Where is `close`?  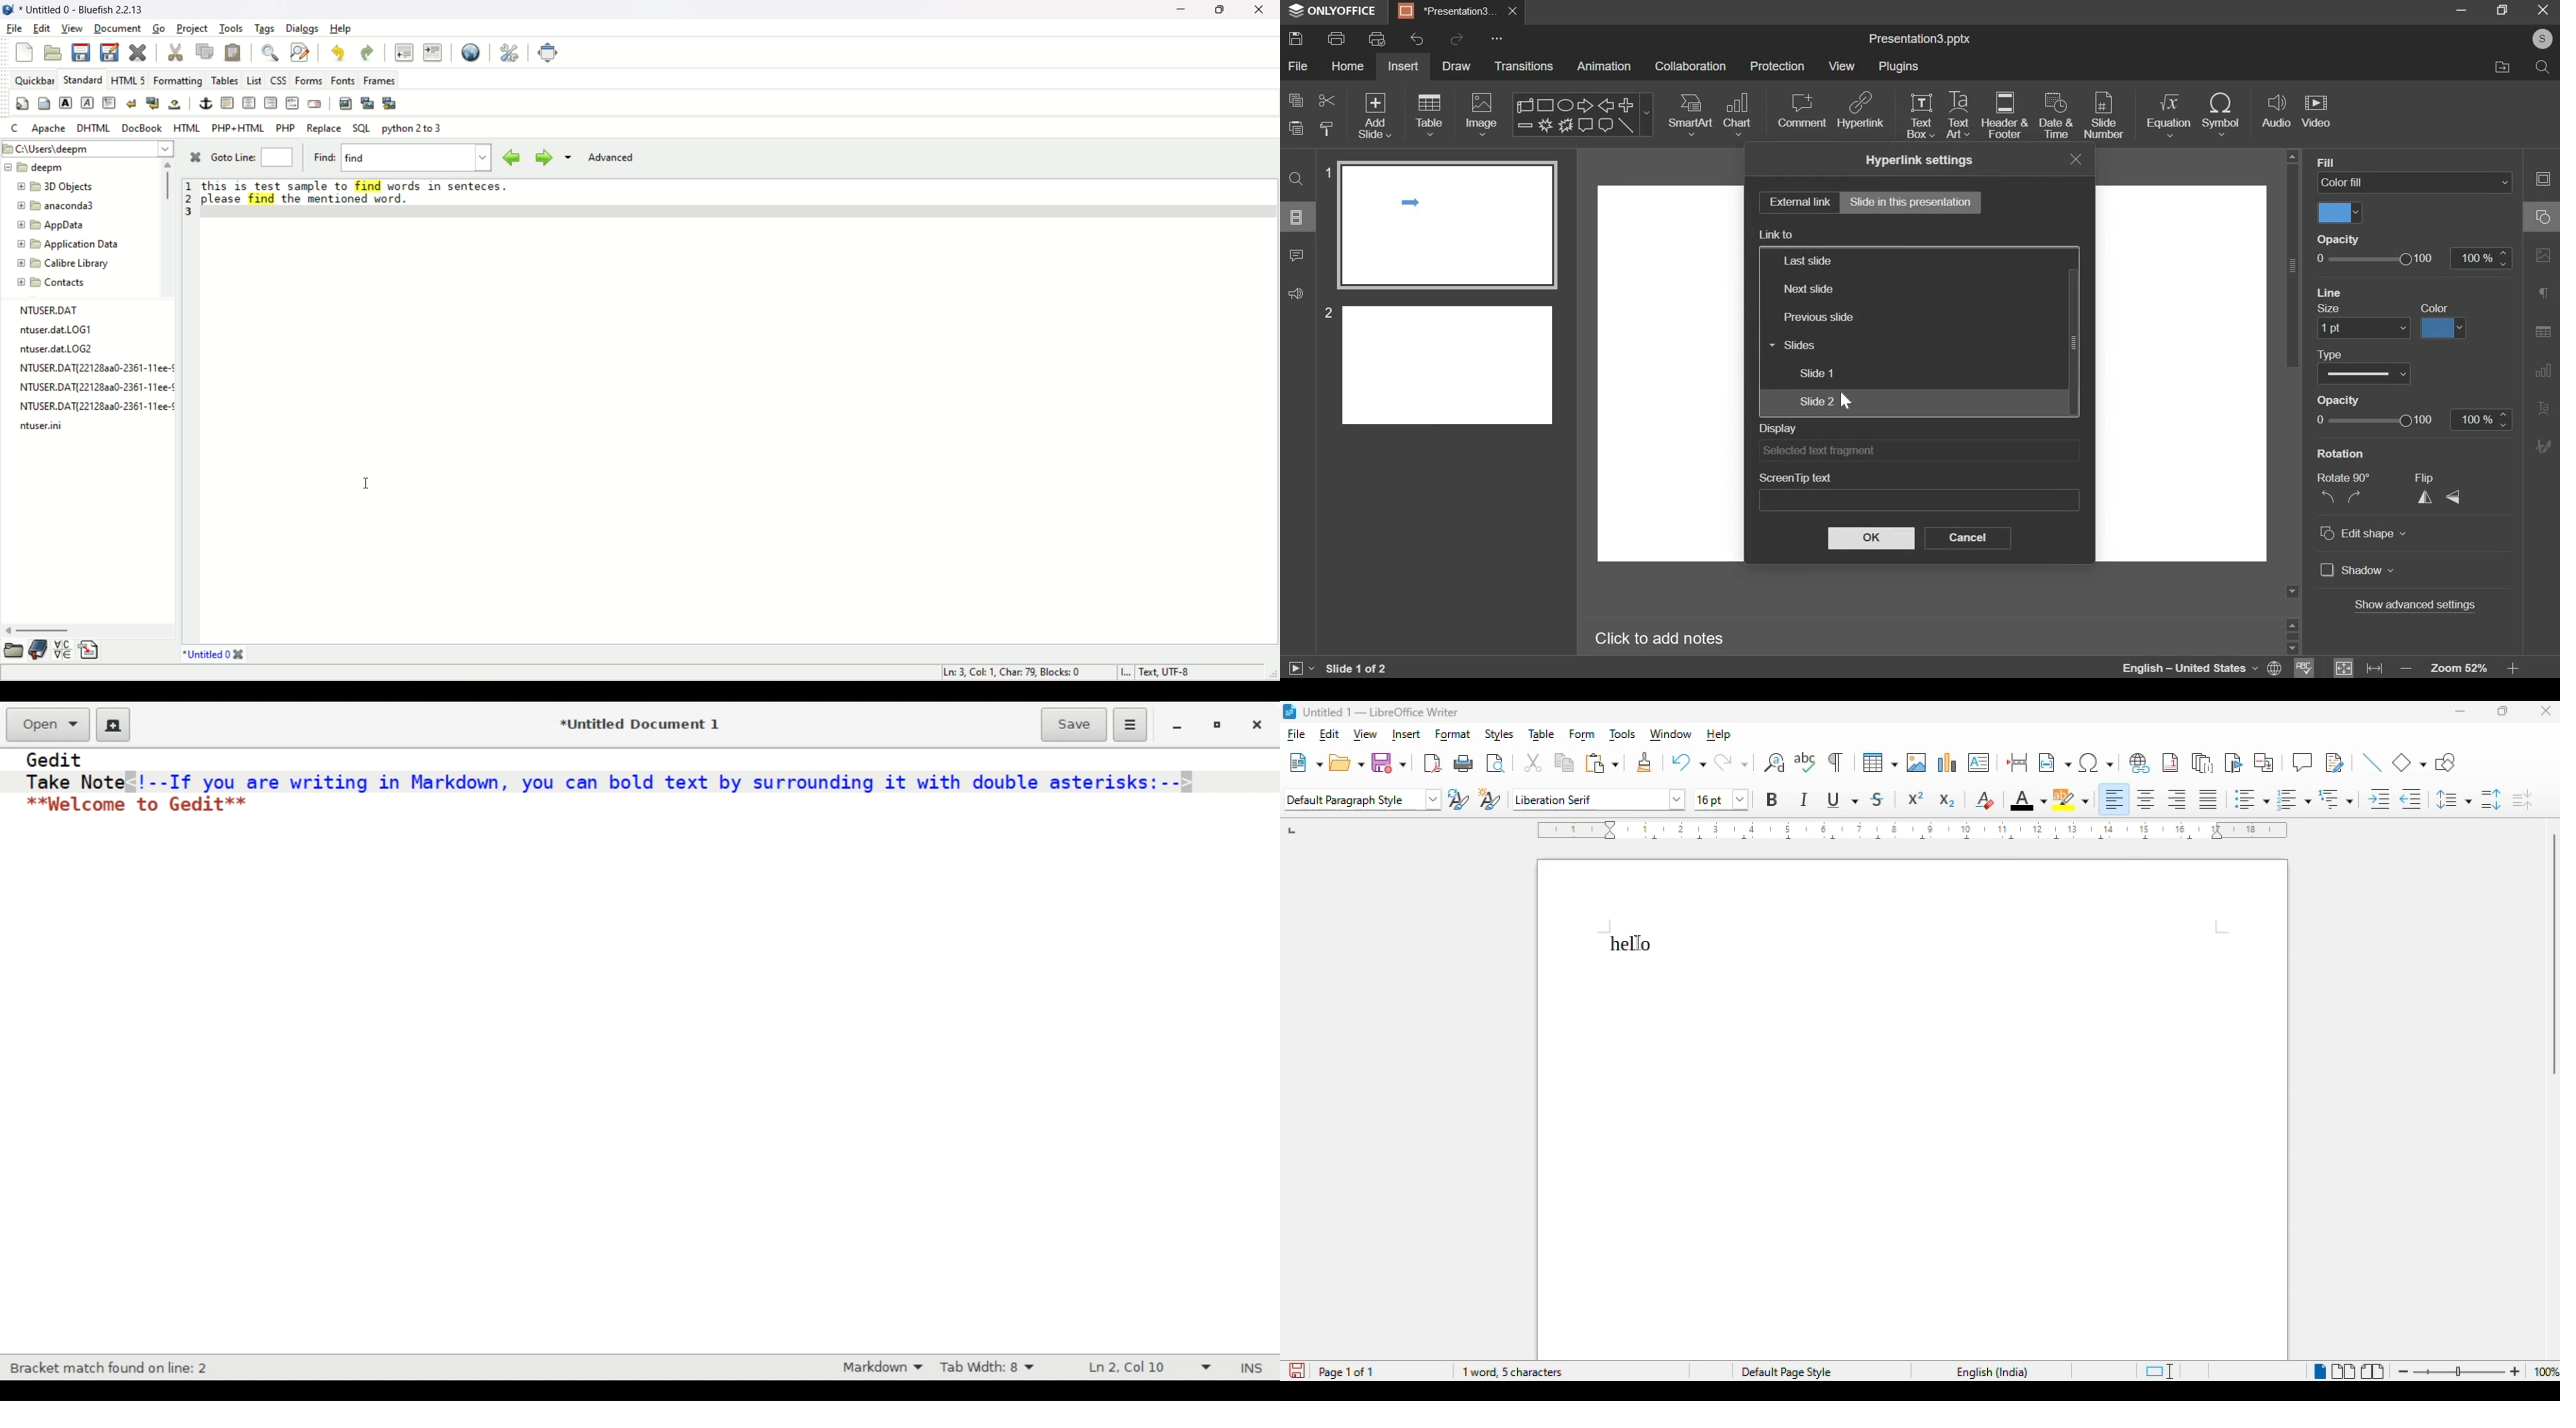
close is located at coordinates (2546, 712).